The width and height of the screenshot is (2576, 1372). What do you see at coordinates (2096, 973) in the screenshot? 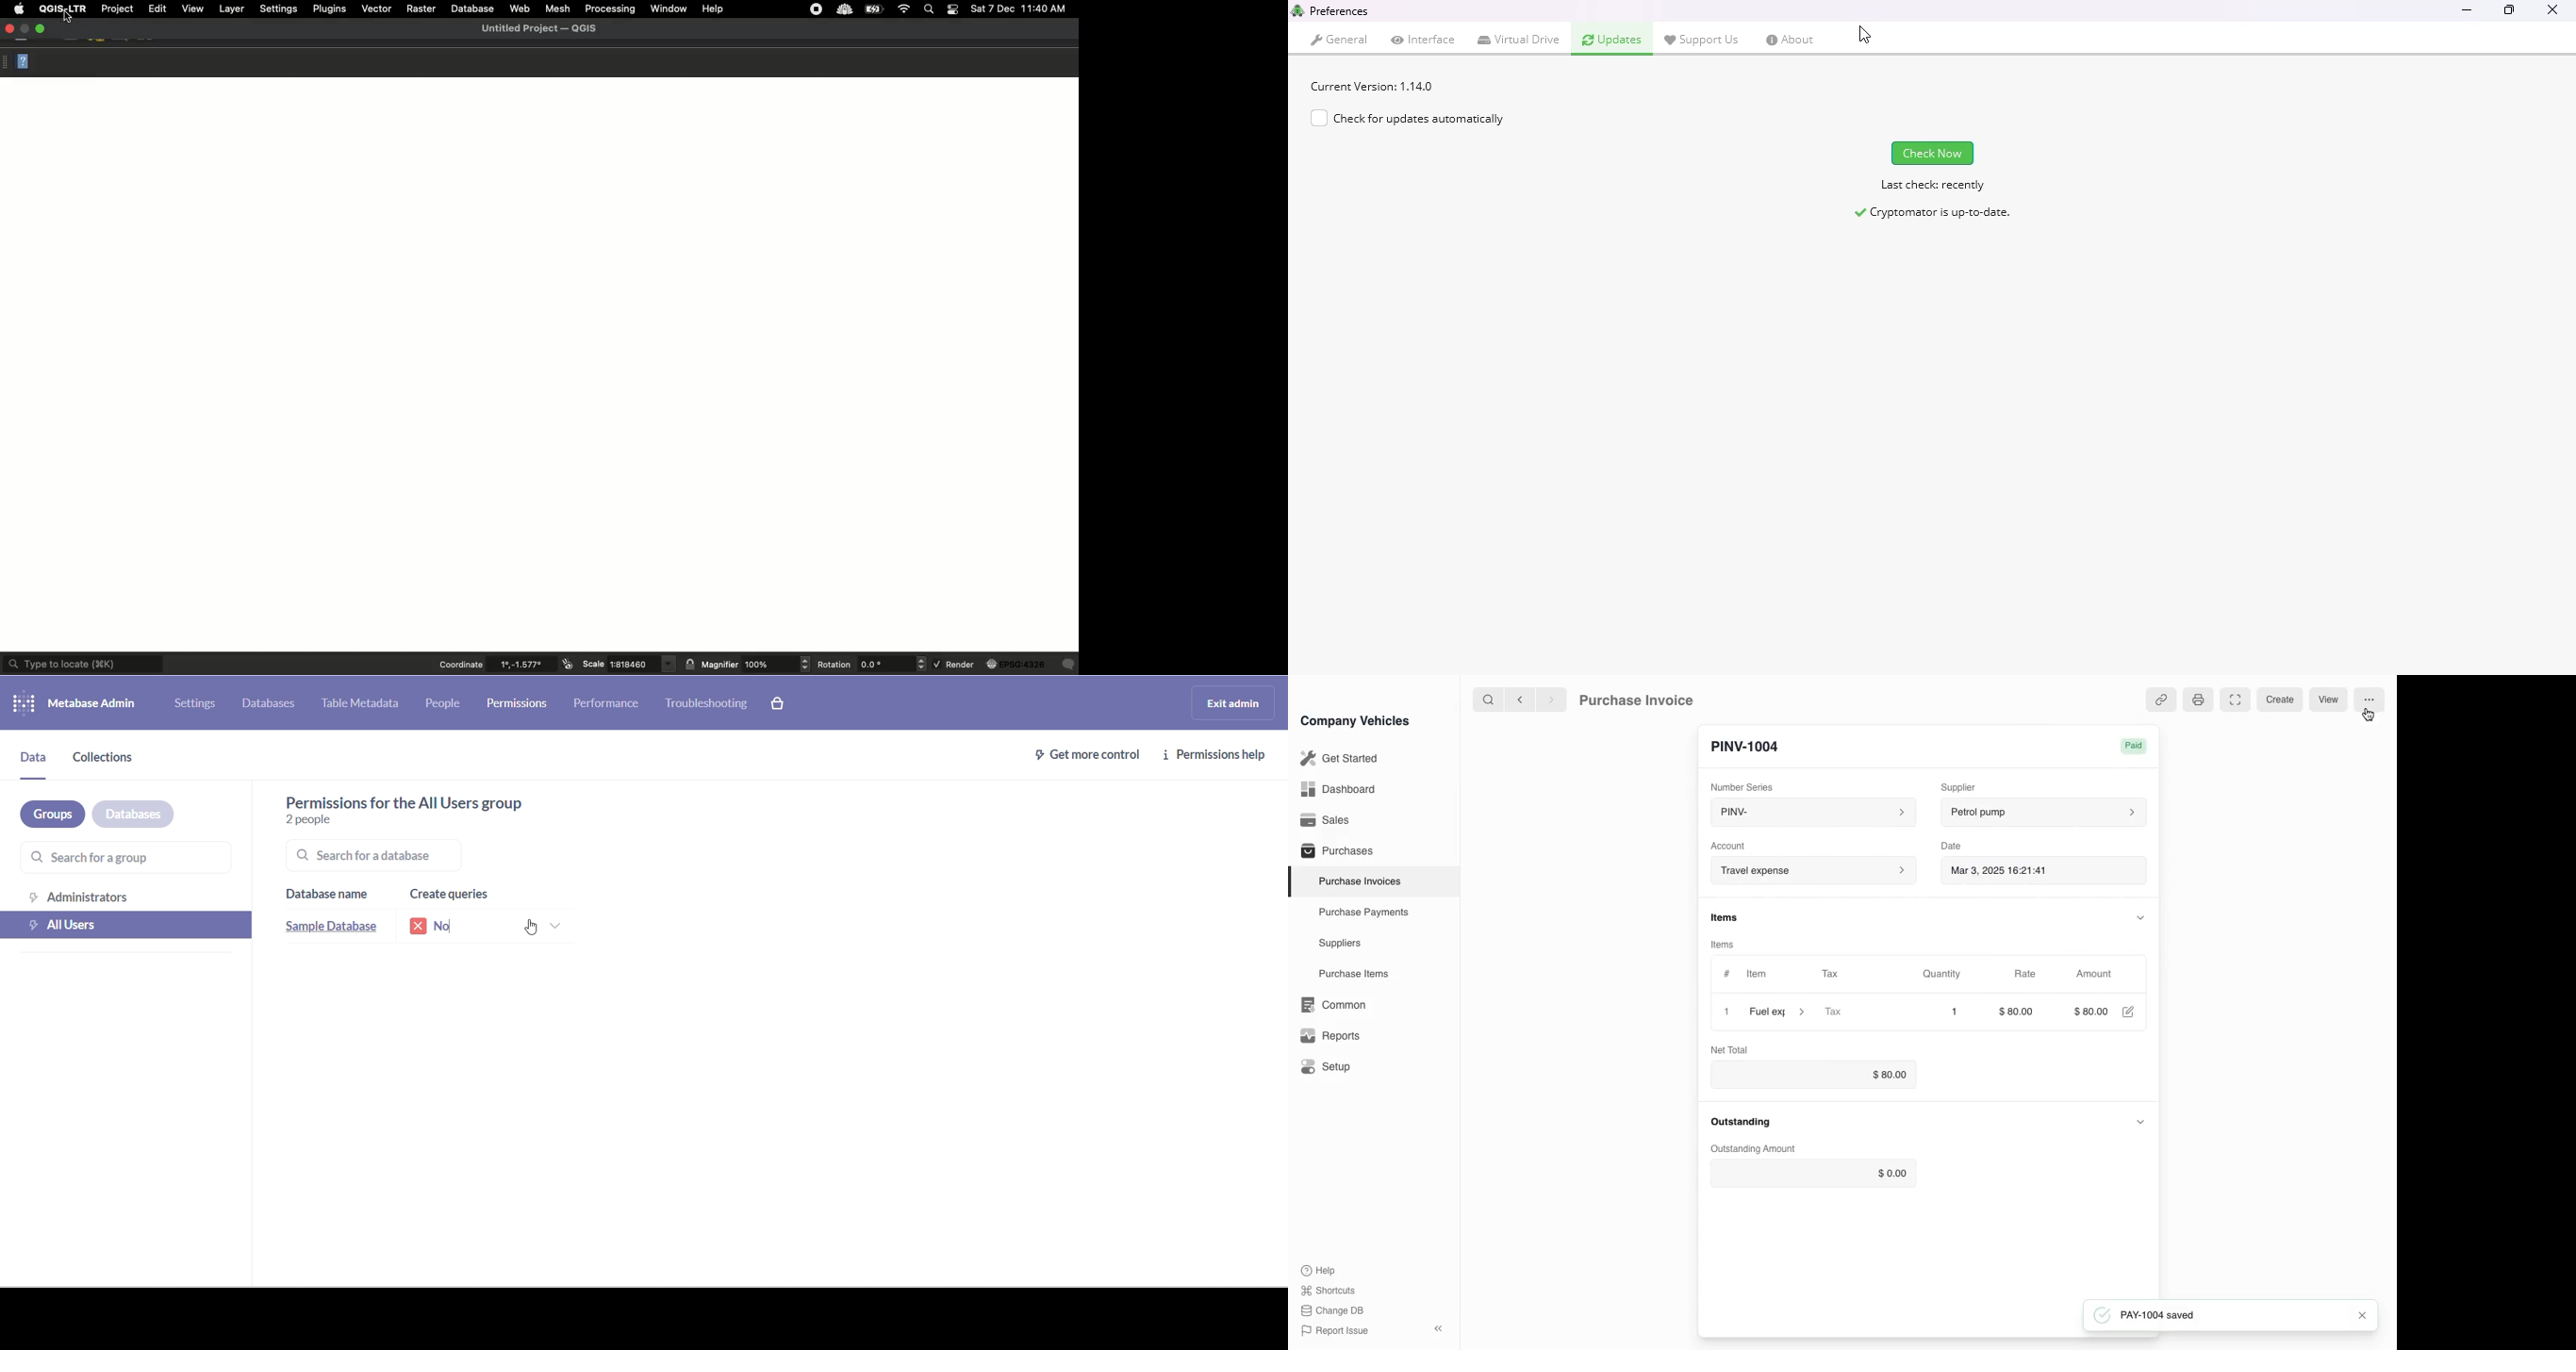
I see `Amount` at bounding box center [2096, 973].